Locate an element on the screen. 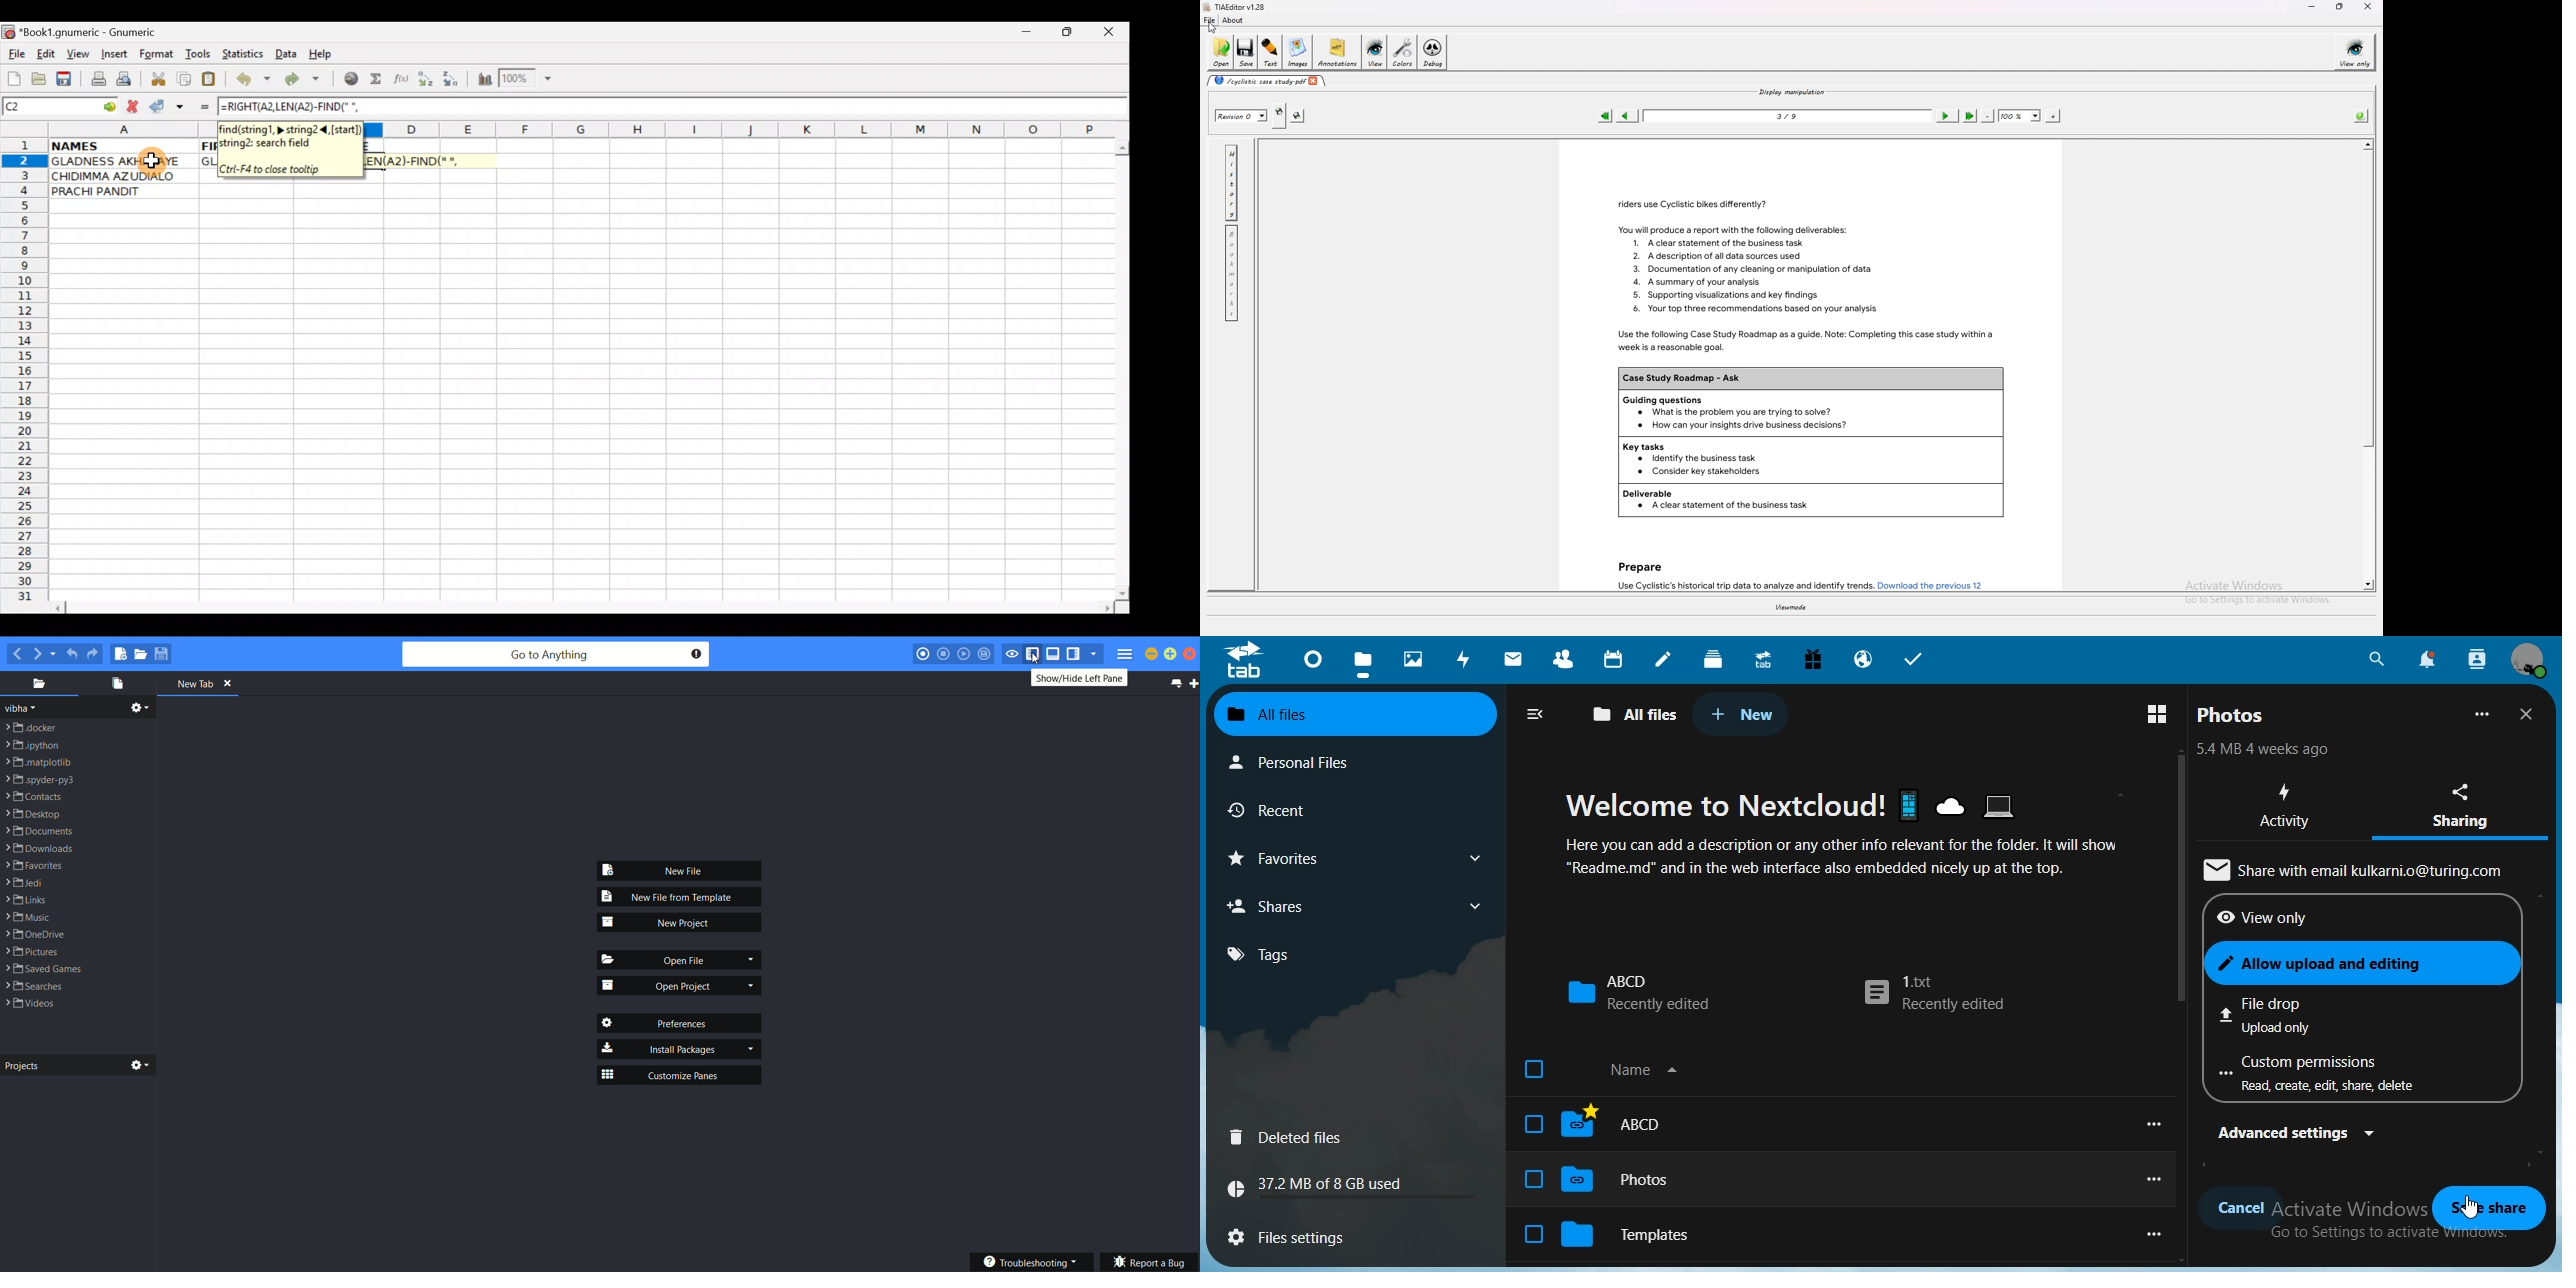  find(string1, > string2 <, [start])string2: search field. Ctrl+F4 to close tooltip. is located at coordinates (290, 150).